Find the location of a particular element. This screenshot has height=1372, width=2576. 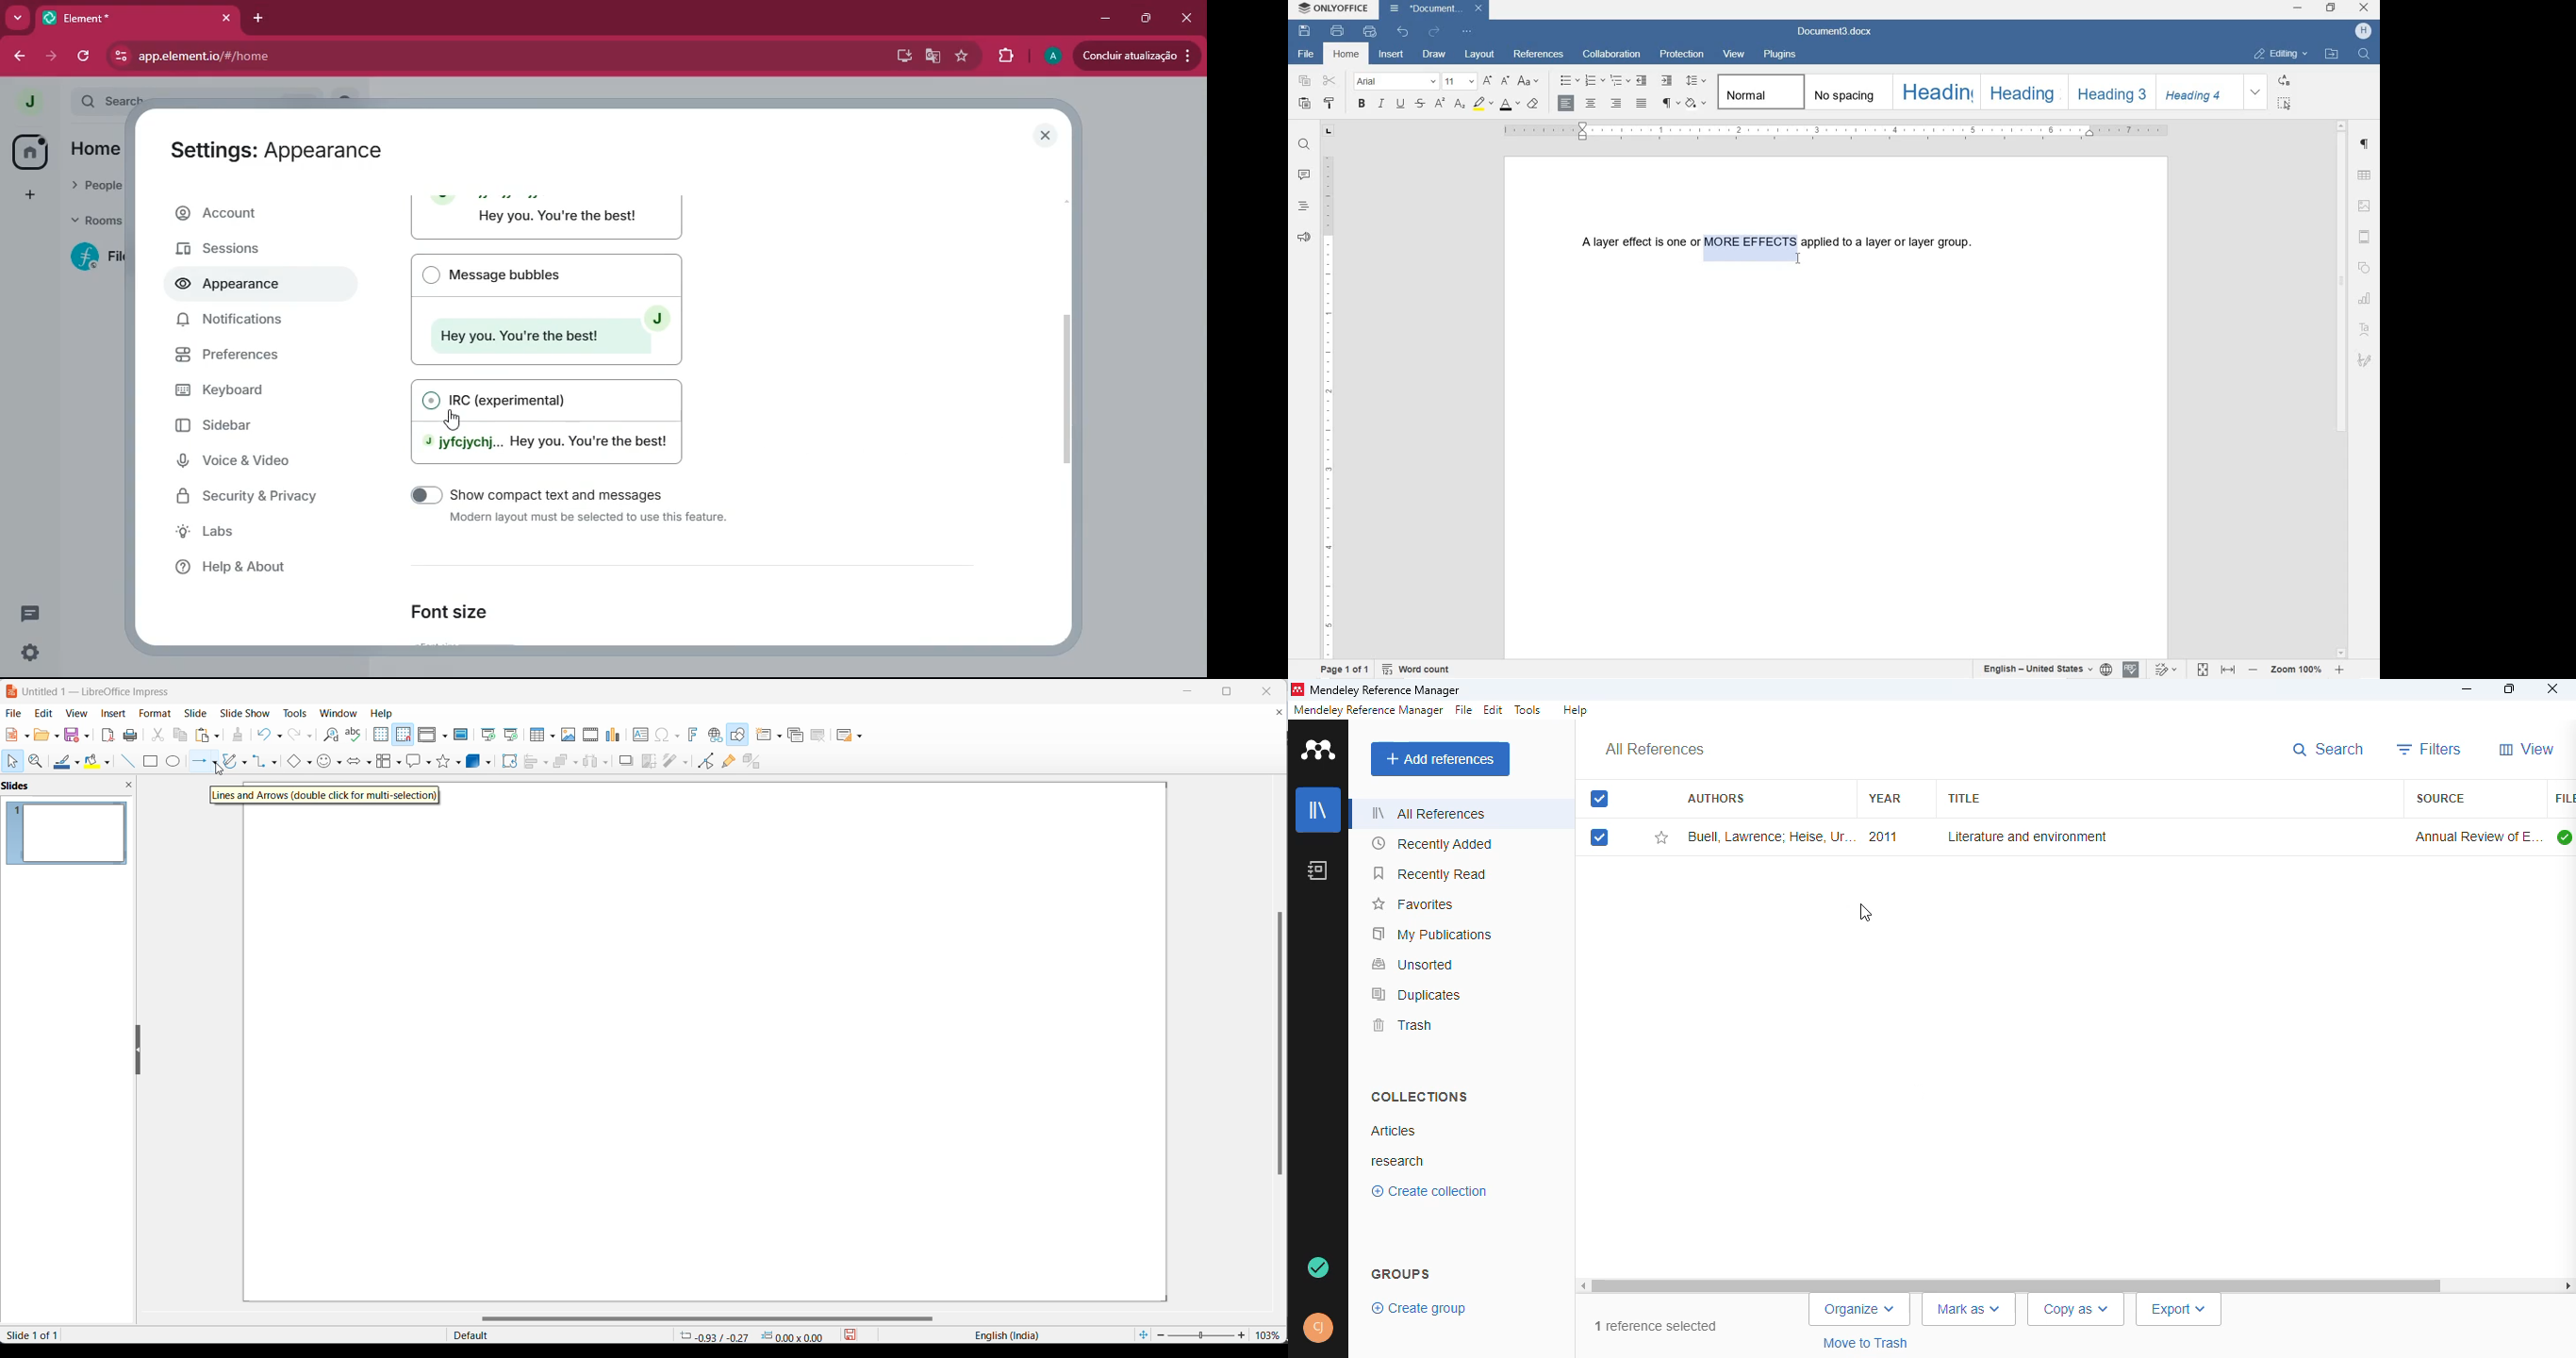

forward is located at coordinates (54, 57).